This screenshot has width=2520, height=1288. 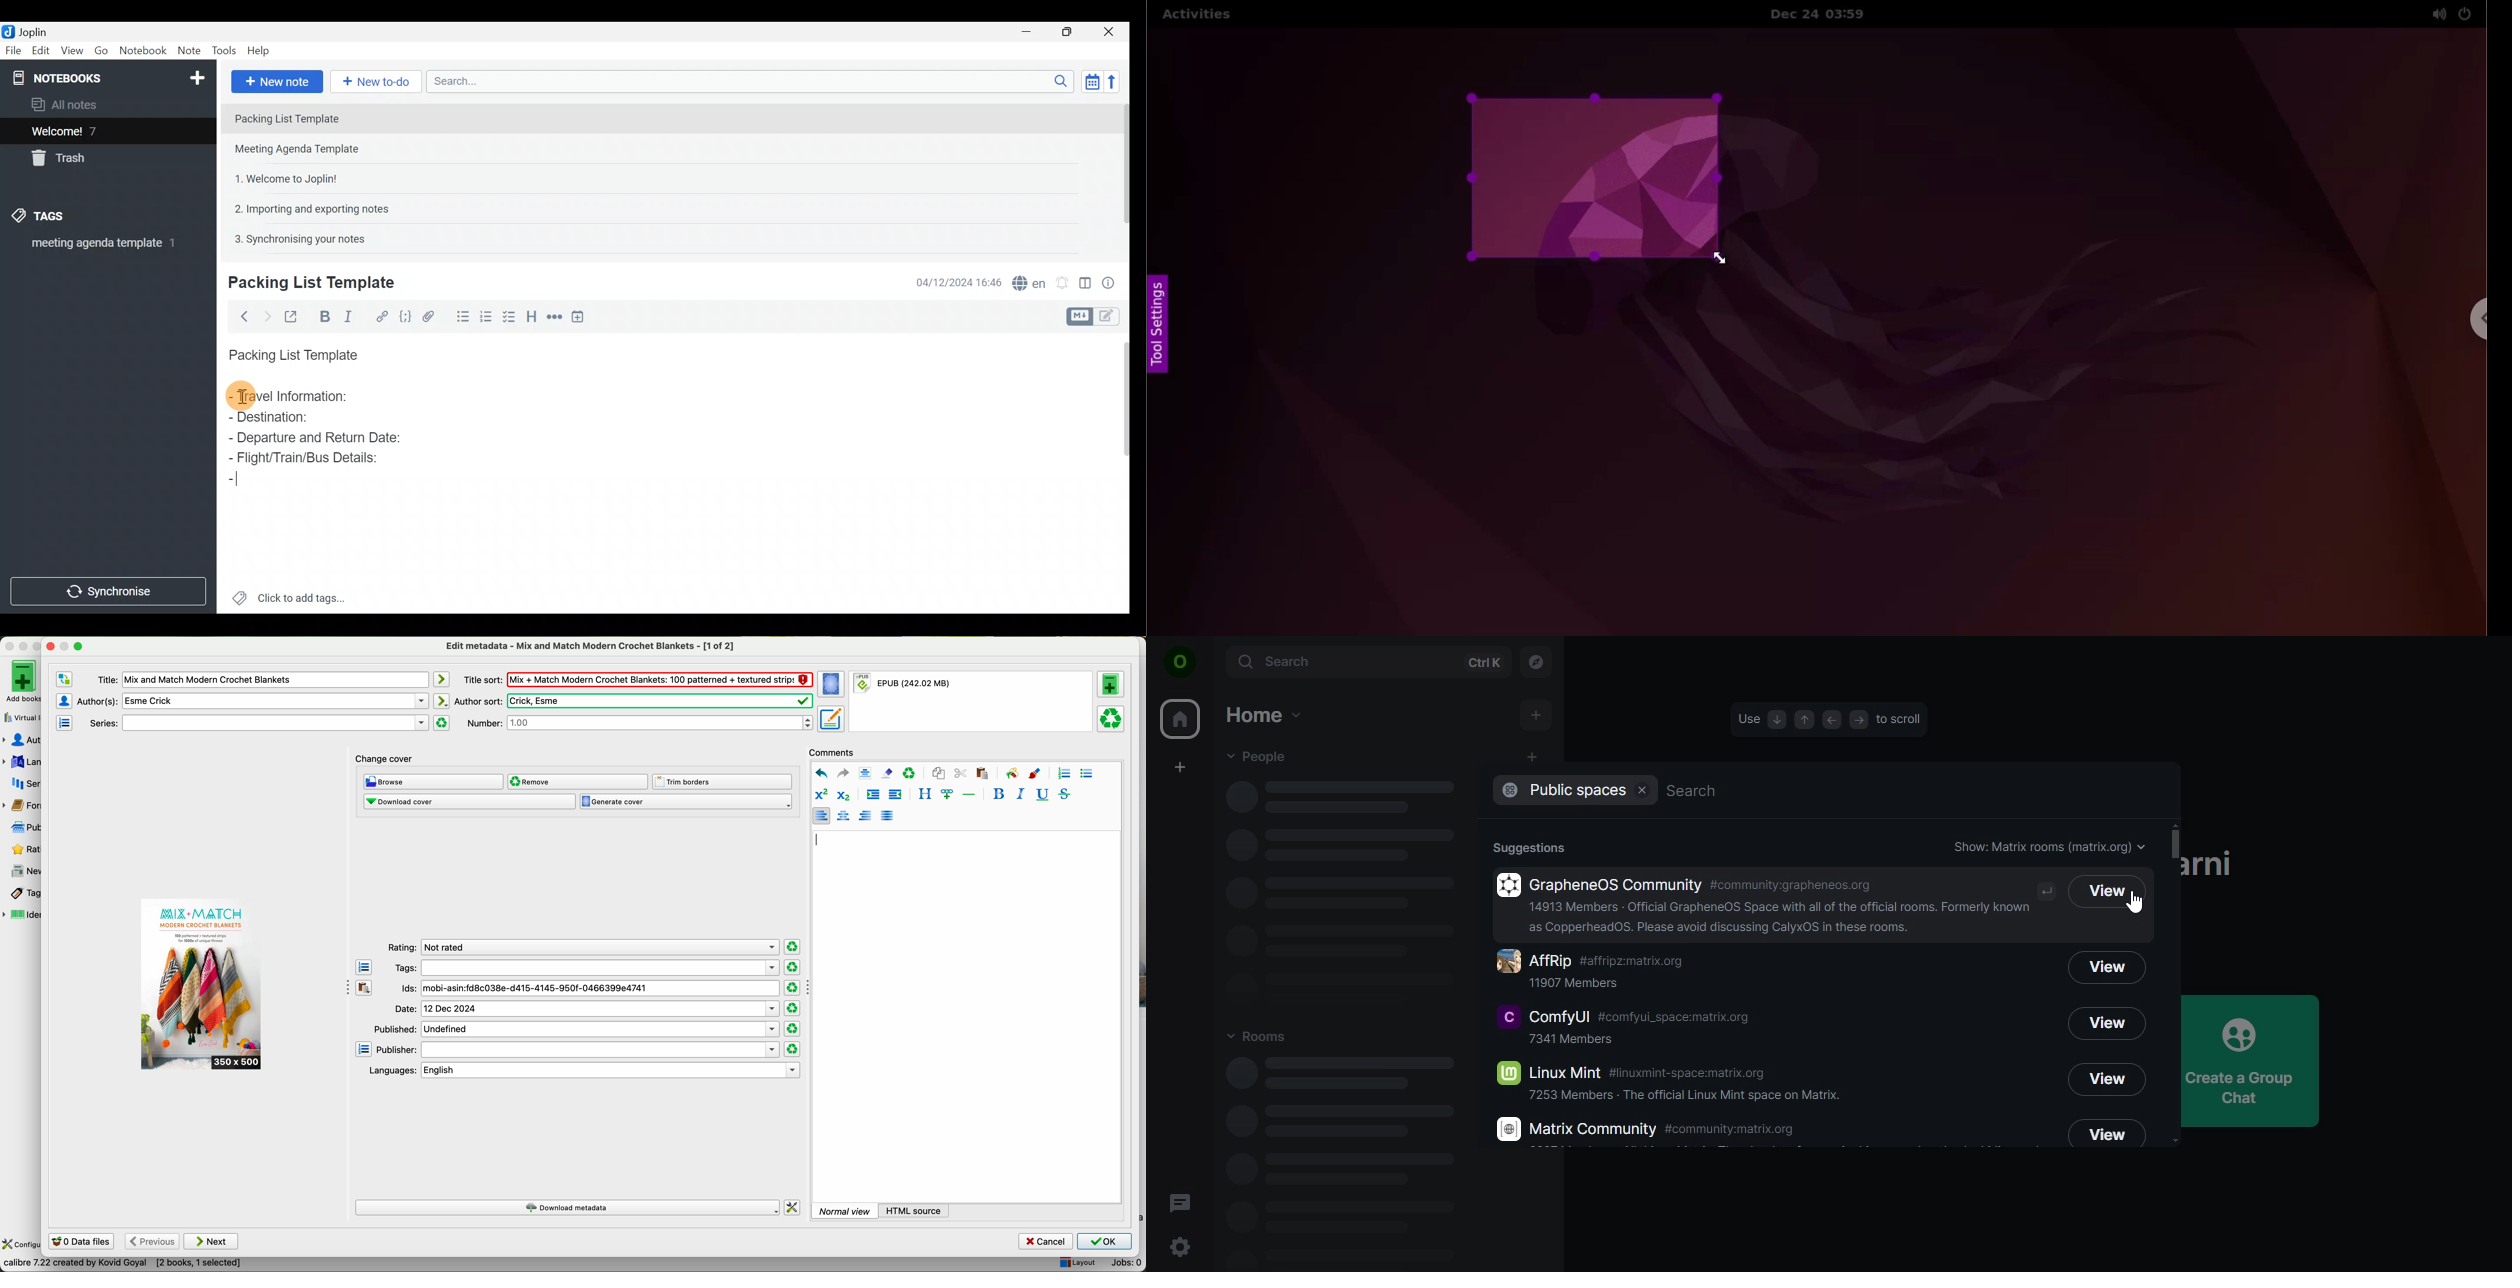 I want to click on ordered list, so click(x=1063, y=774).